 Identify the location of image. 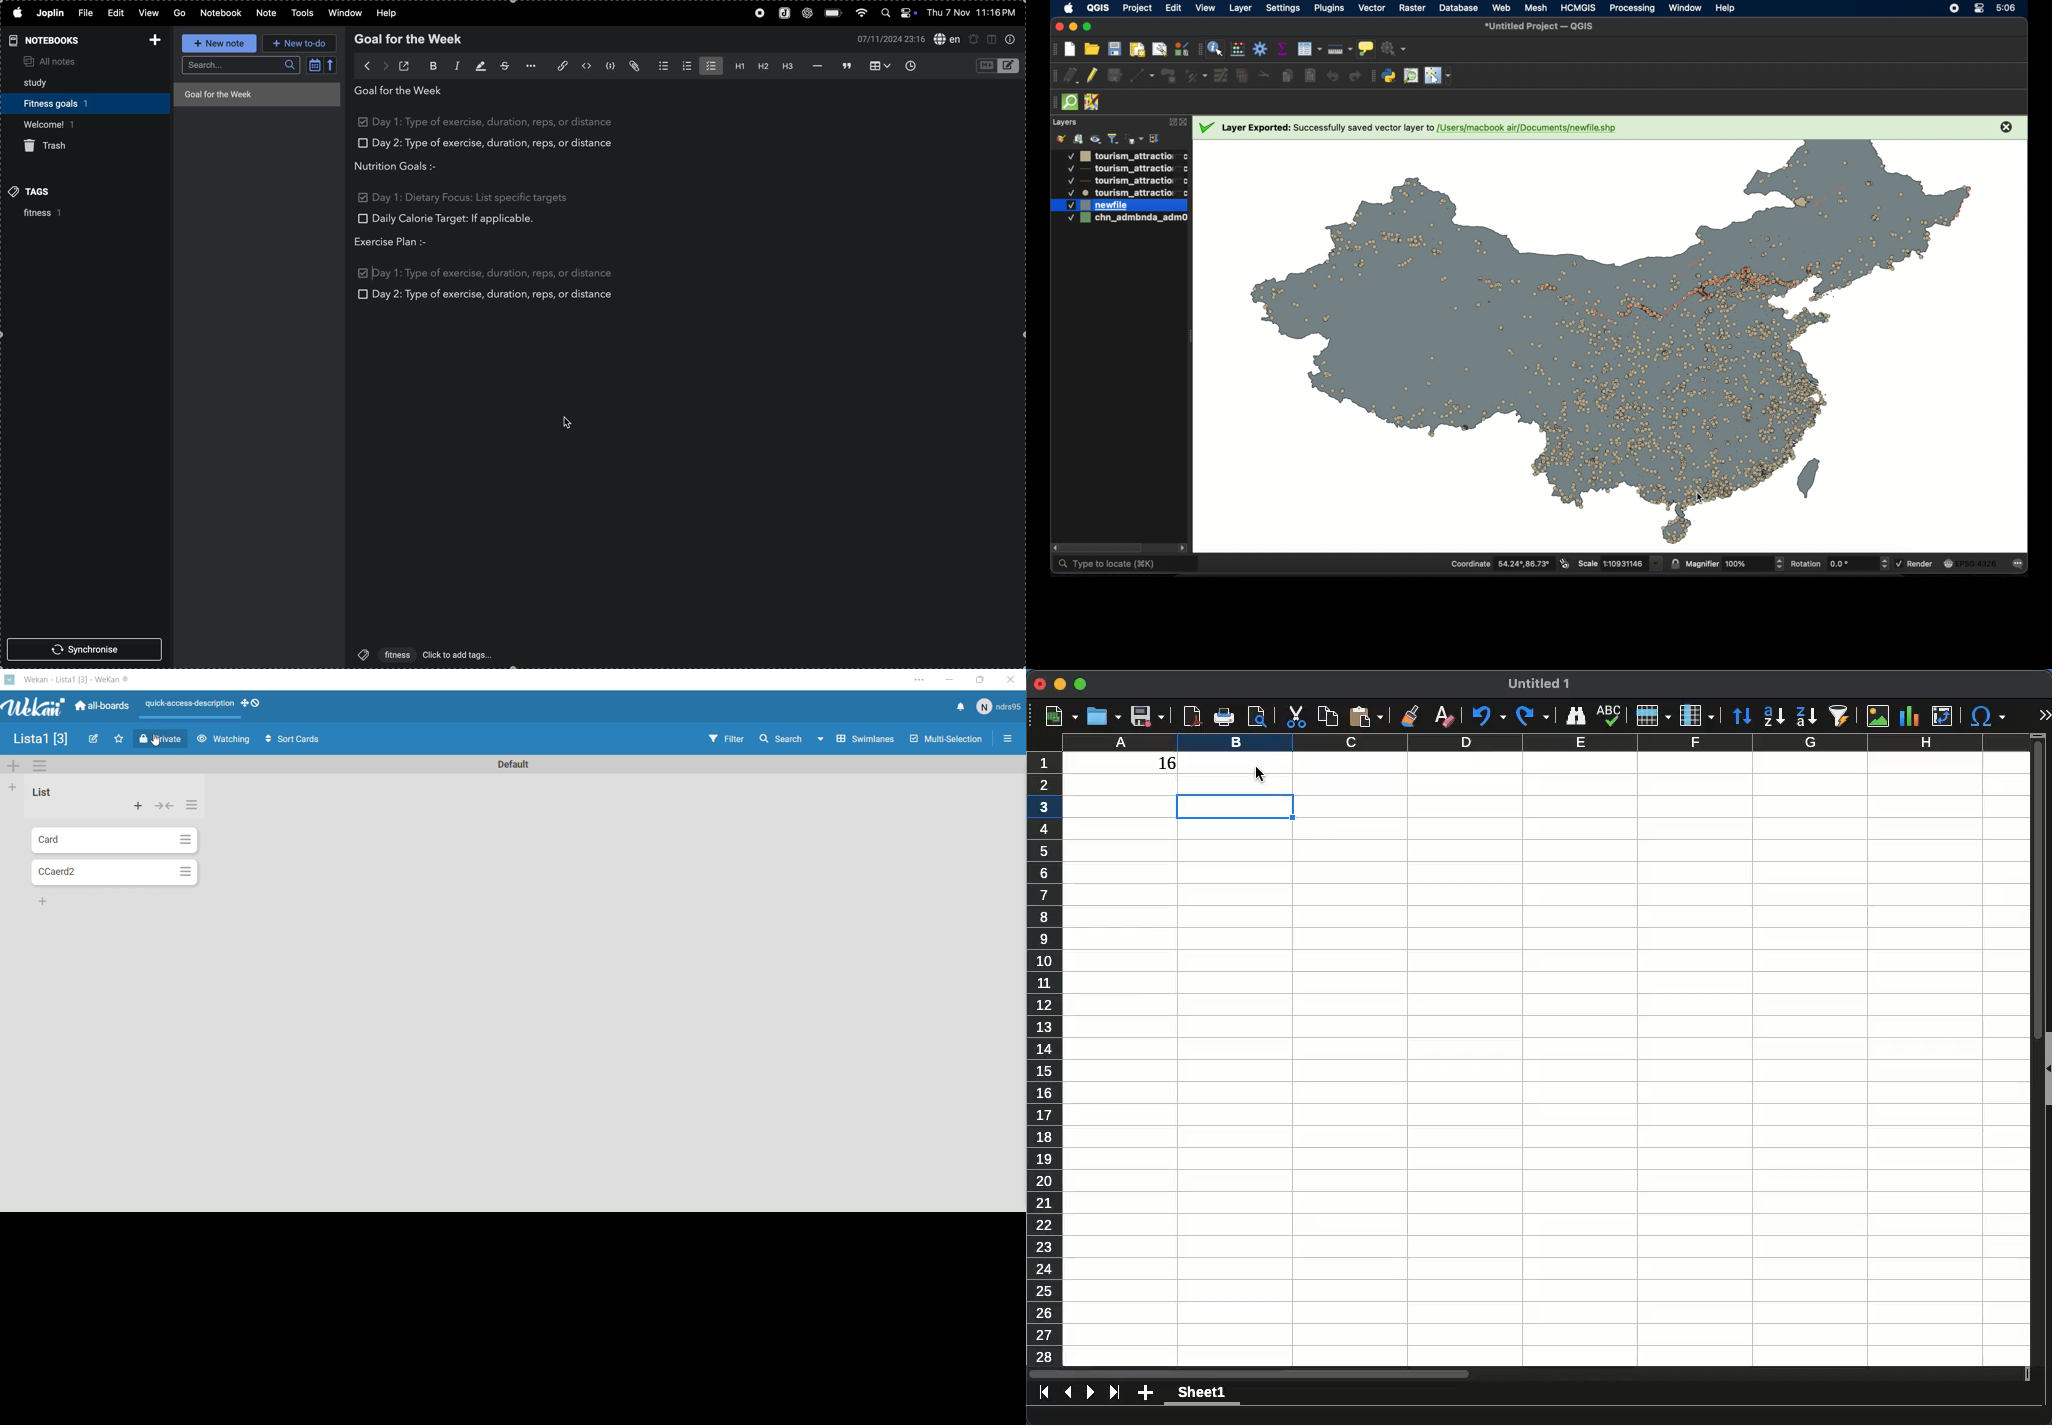
(1878, 717).